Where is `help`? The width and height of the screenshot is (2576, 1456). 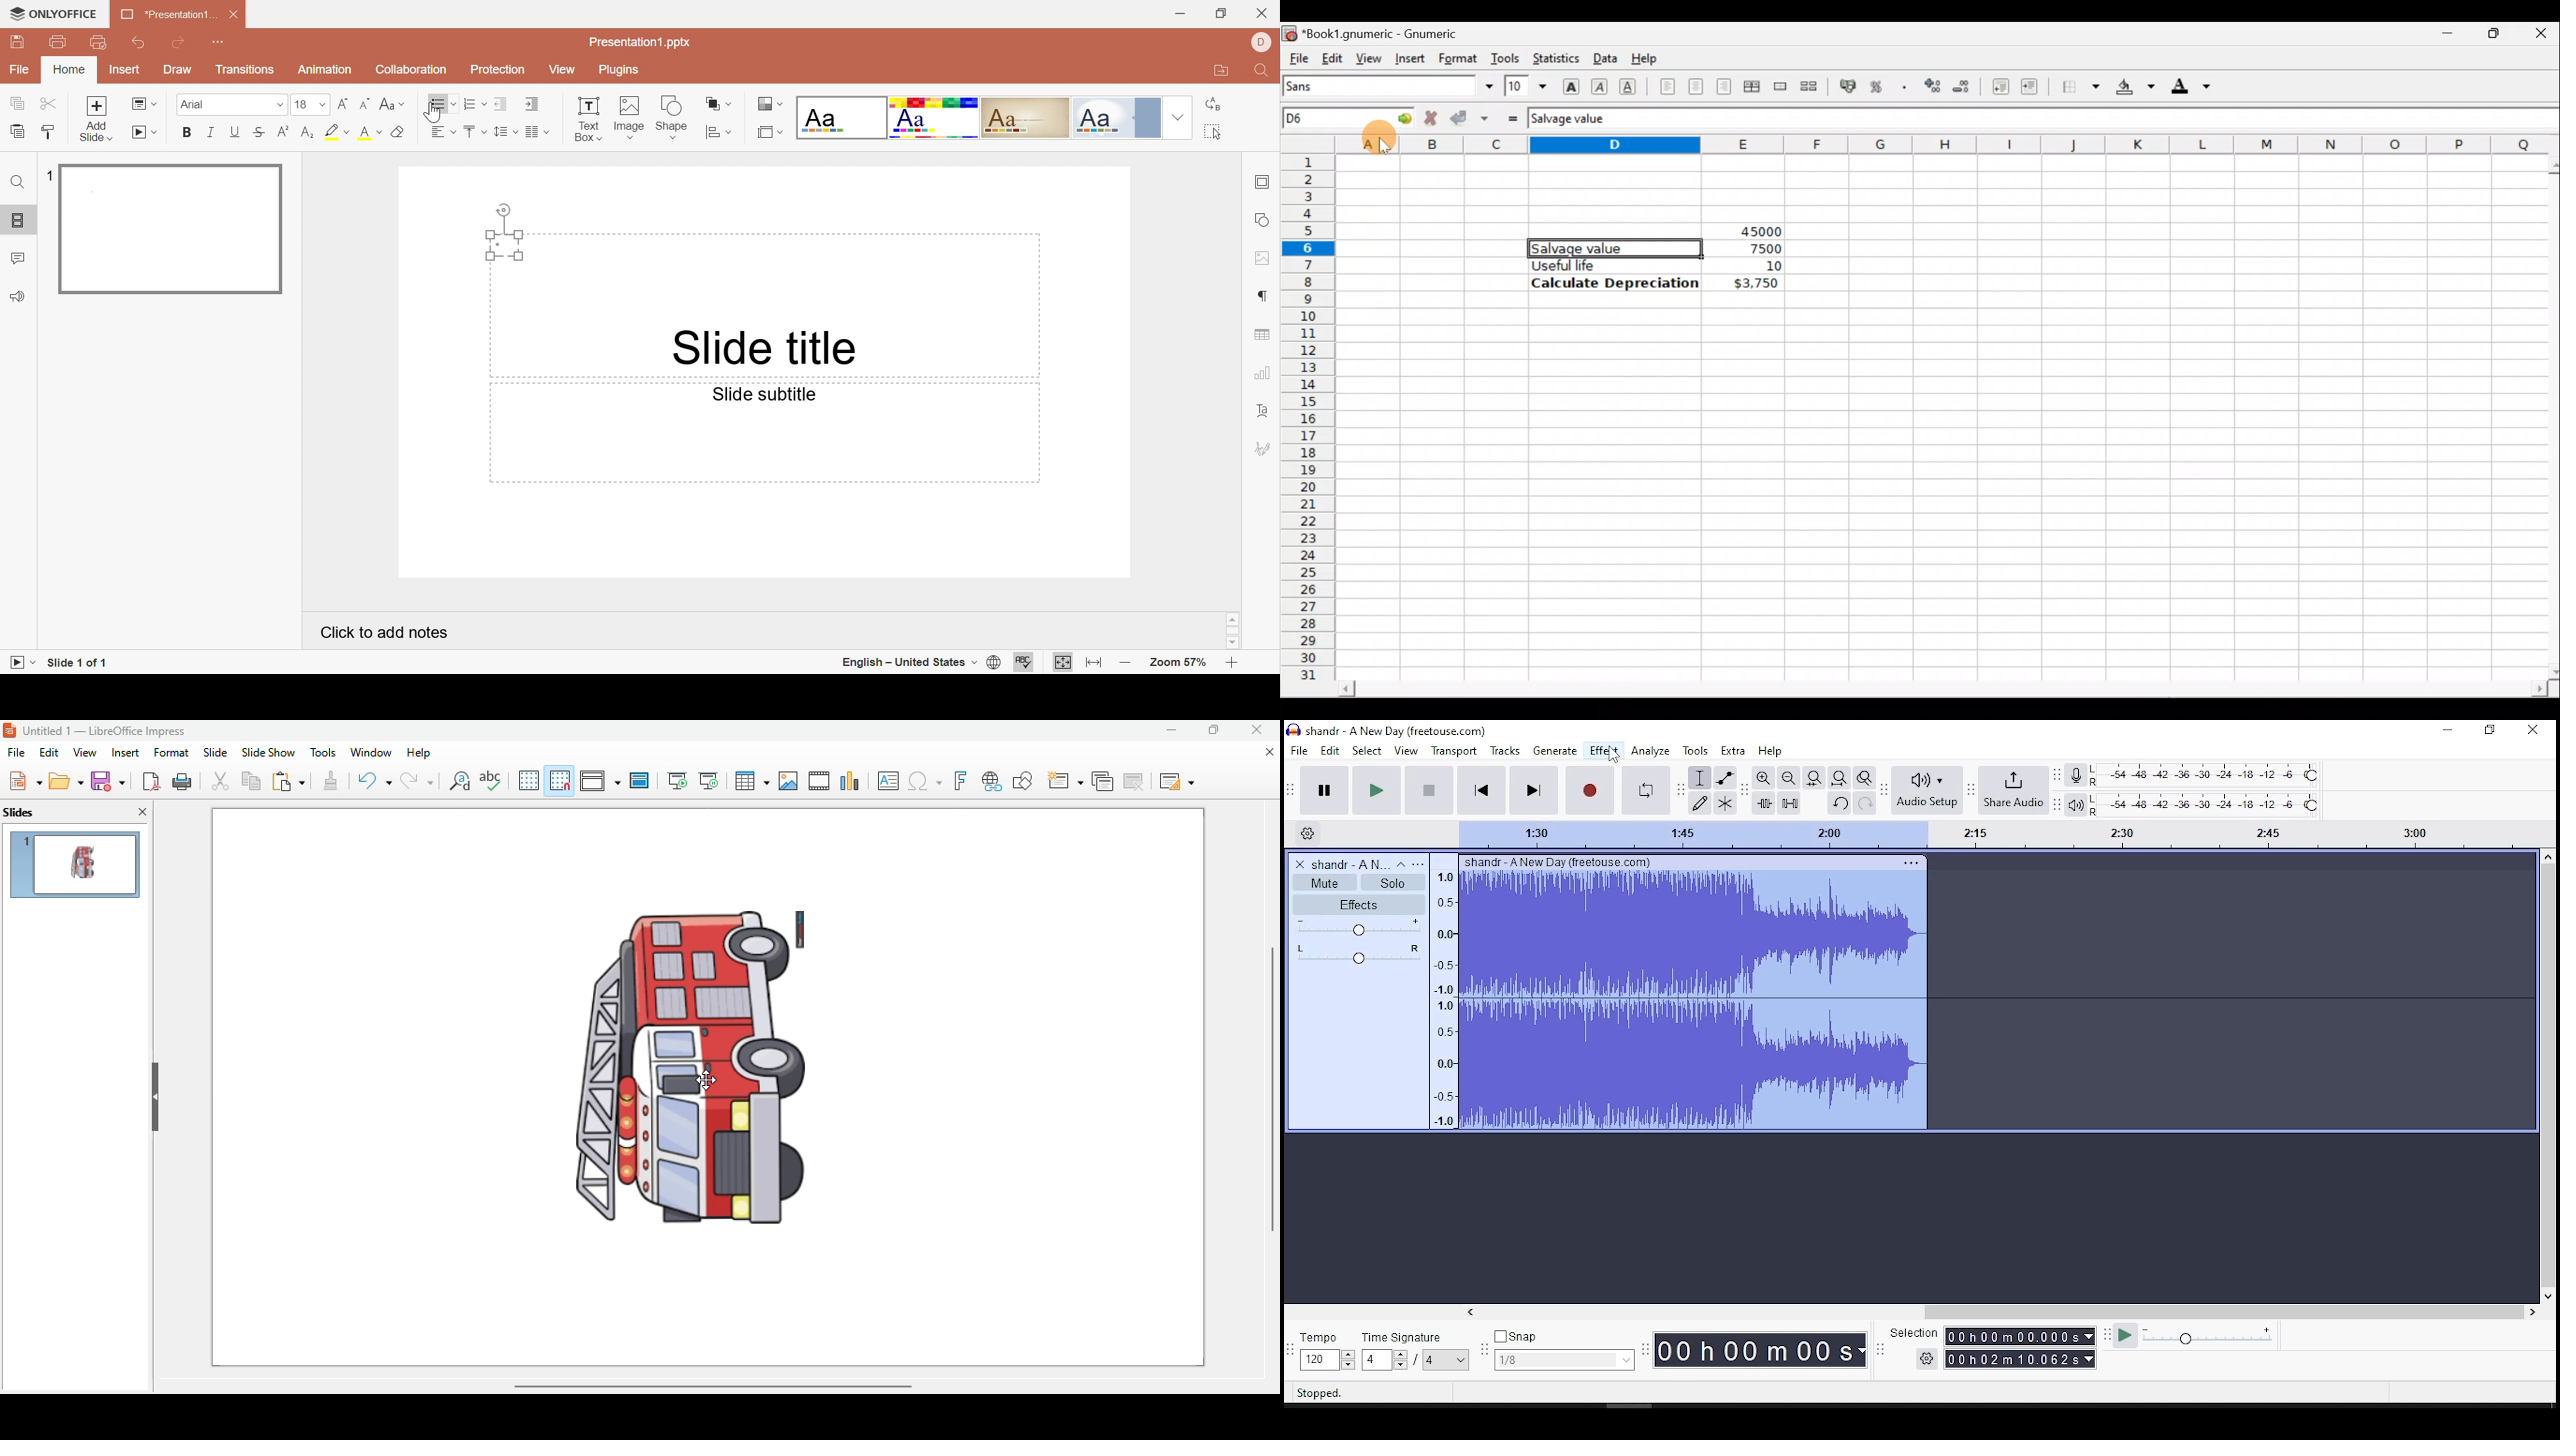 help is located at coordinates (419, 752).